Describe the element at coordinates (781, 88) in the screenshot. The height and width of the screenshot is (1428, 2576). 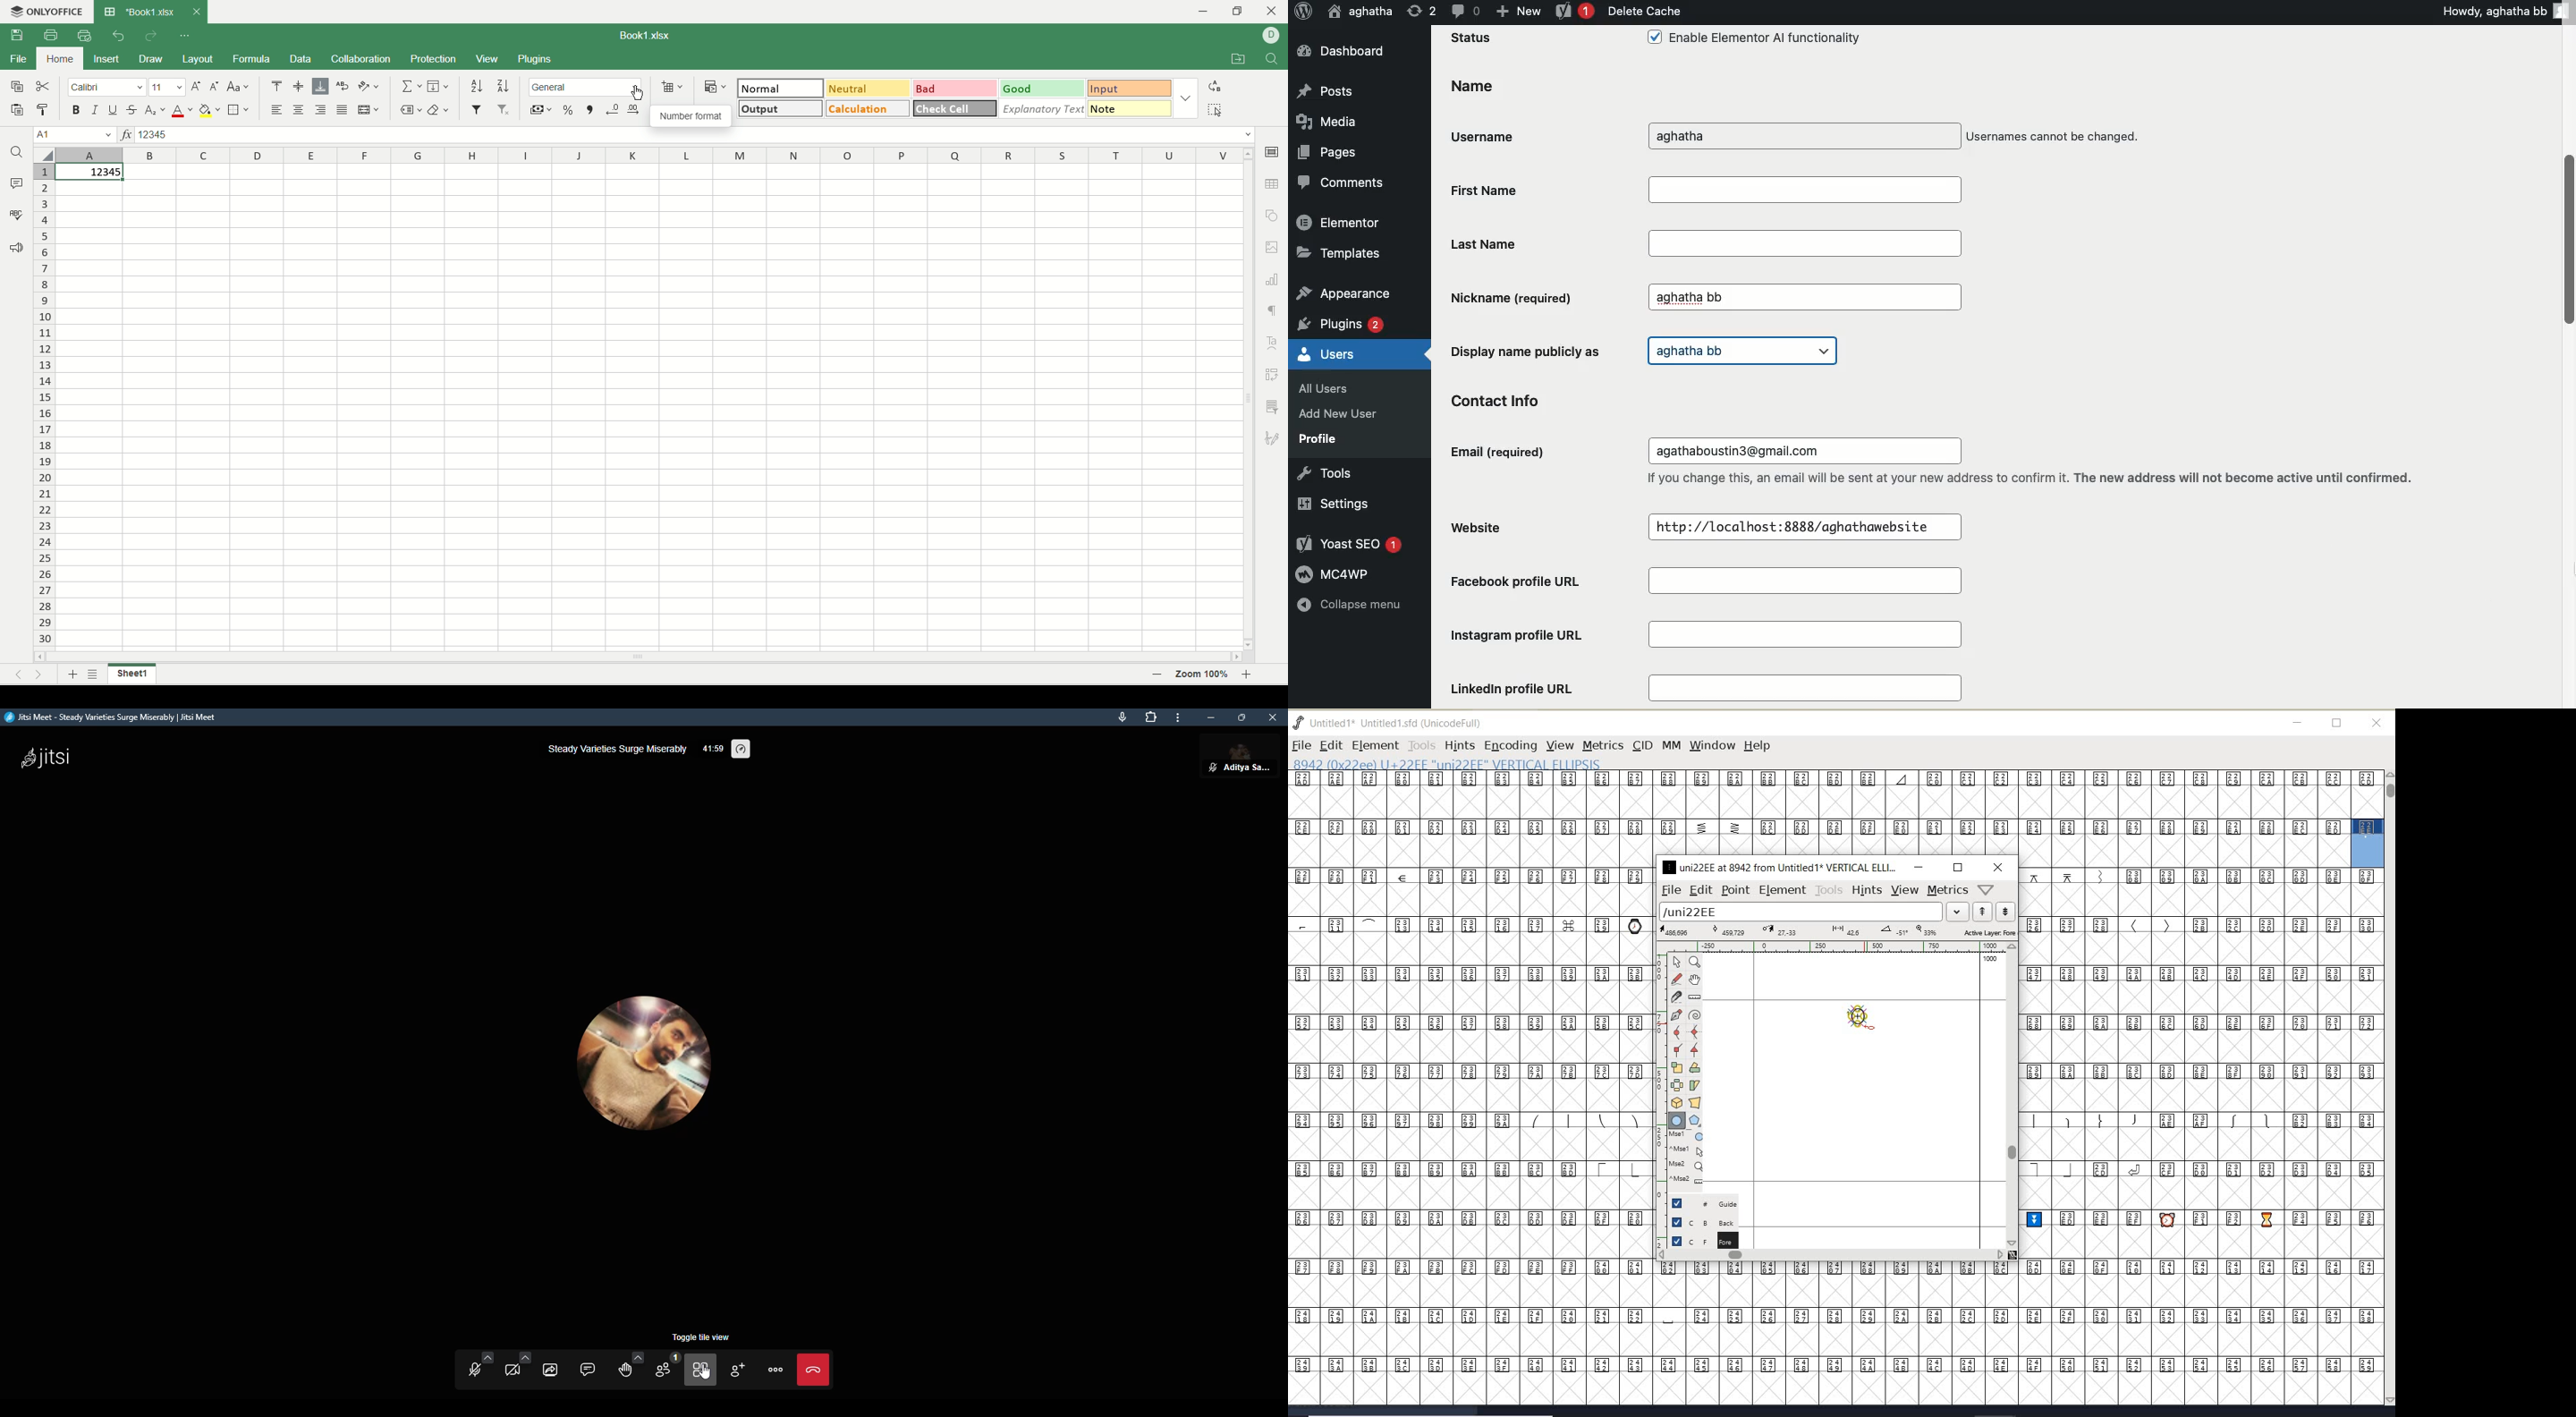
I see `normal` at that location.